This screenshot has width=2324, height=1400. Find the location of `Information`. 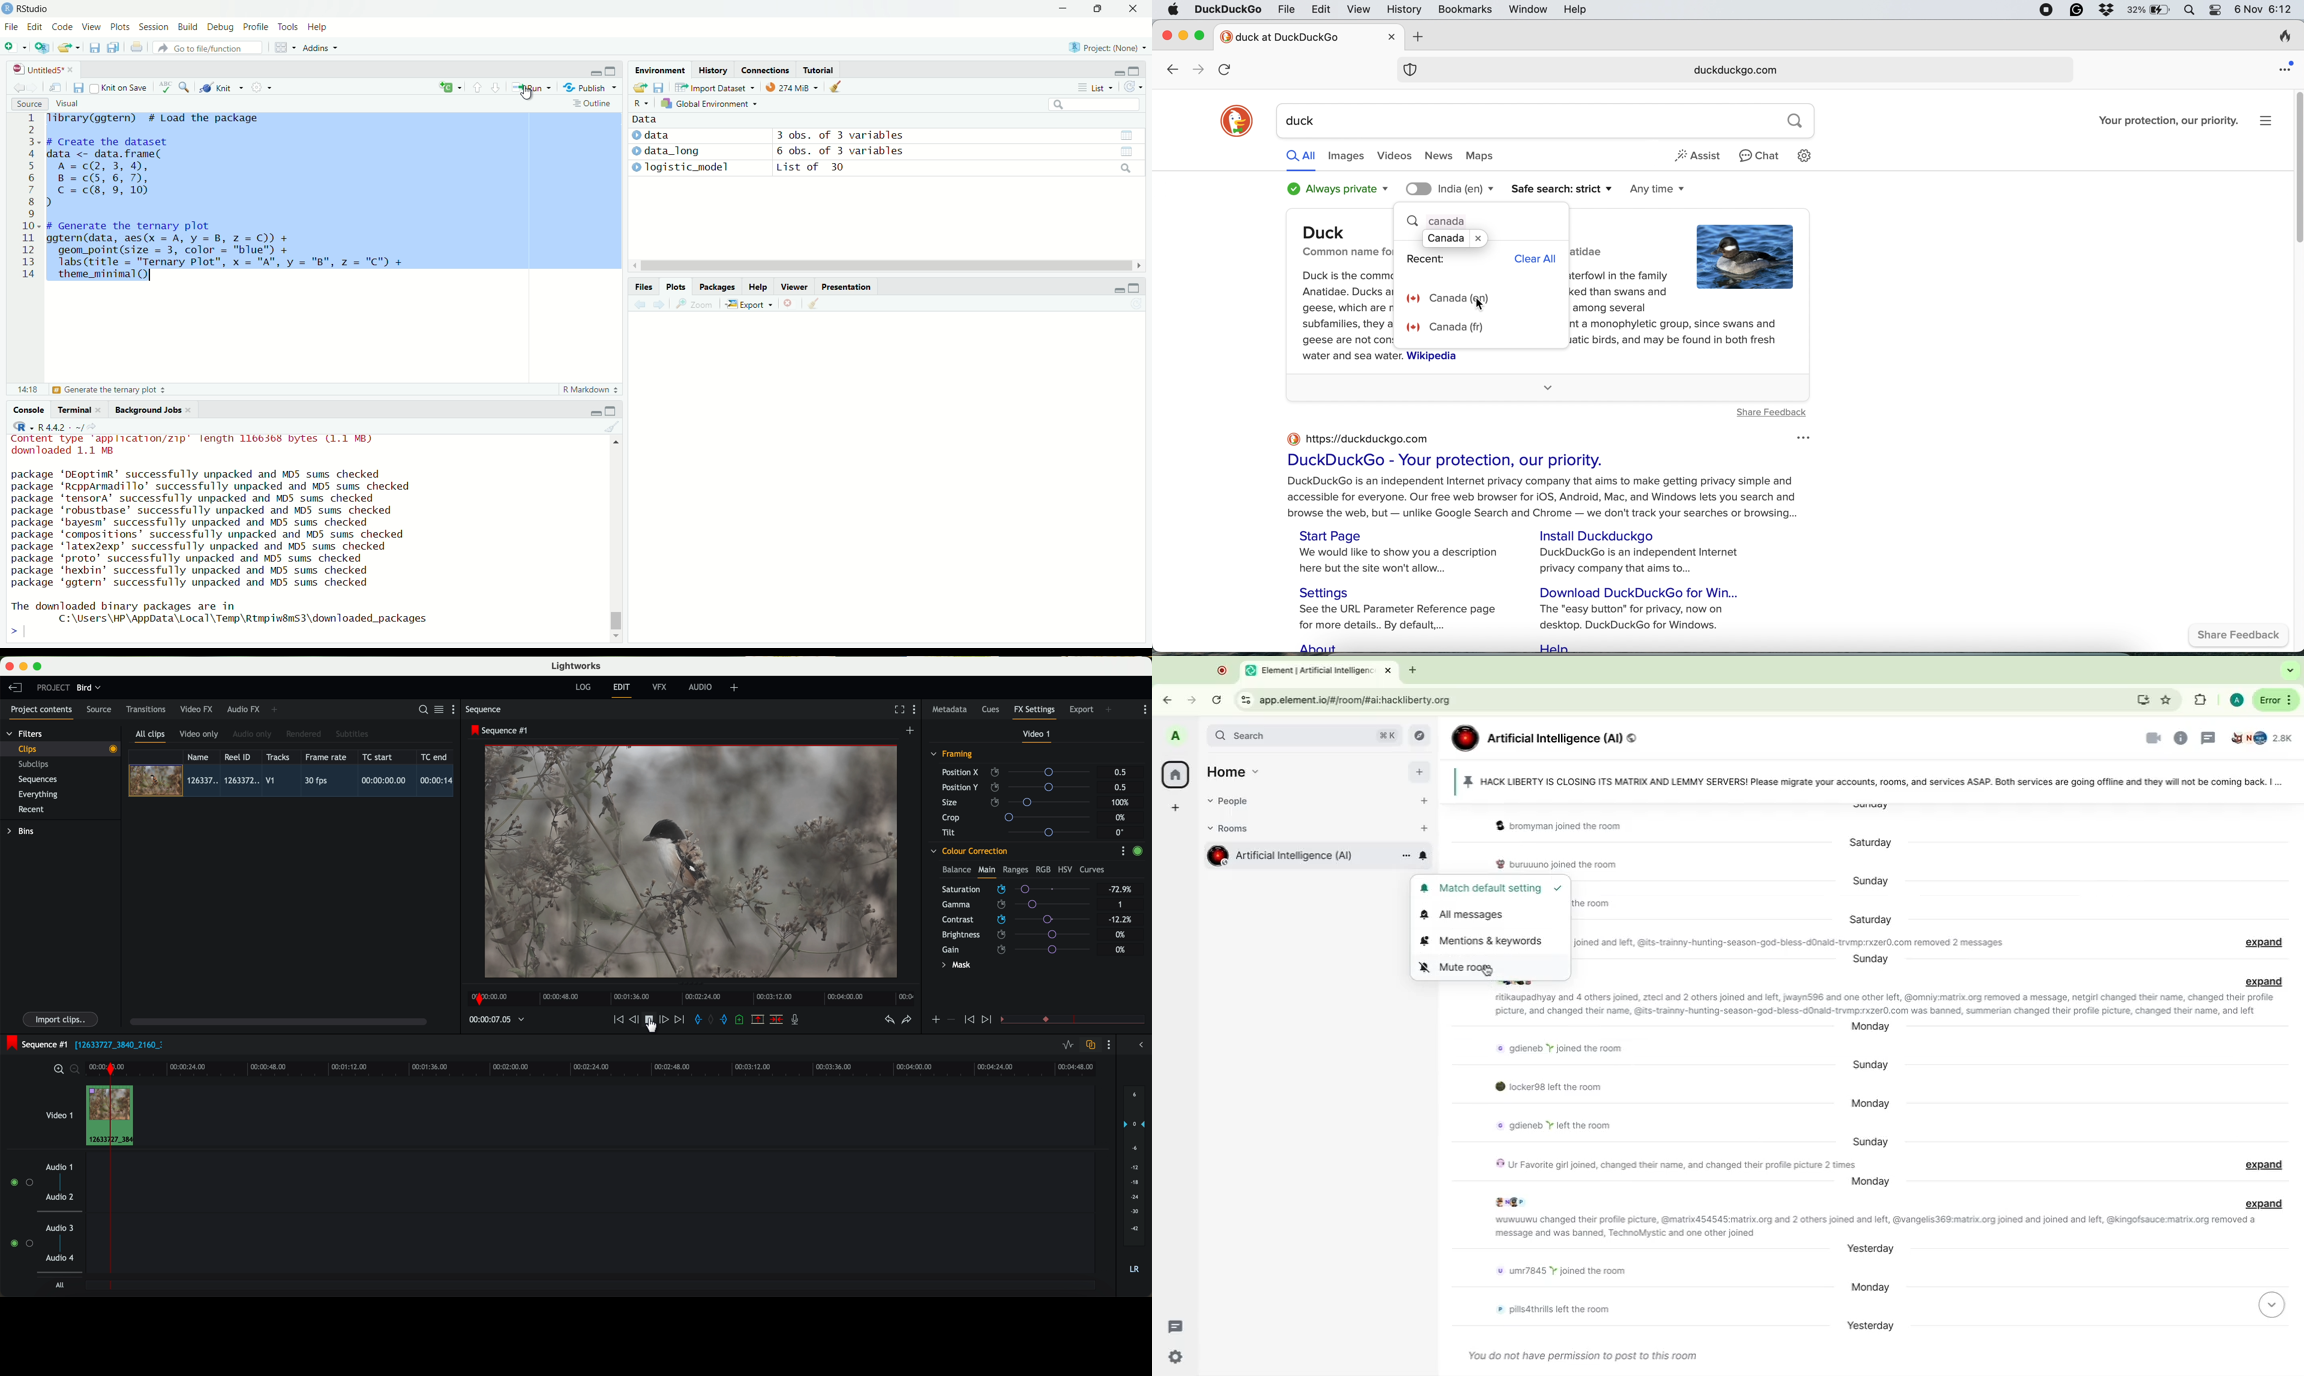

Information is located at coordinates (2182, 738).